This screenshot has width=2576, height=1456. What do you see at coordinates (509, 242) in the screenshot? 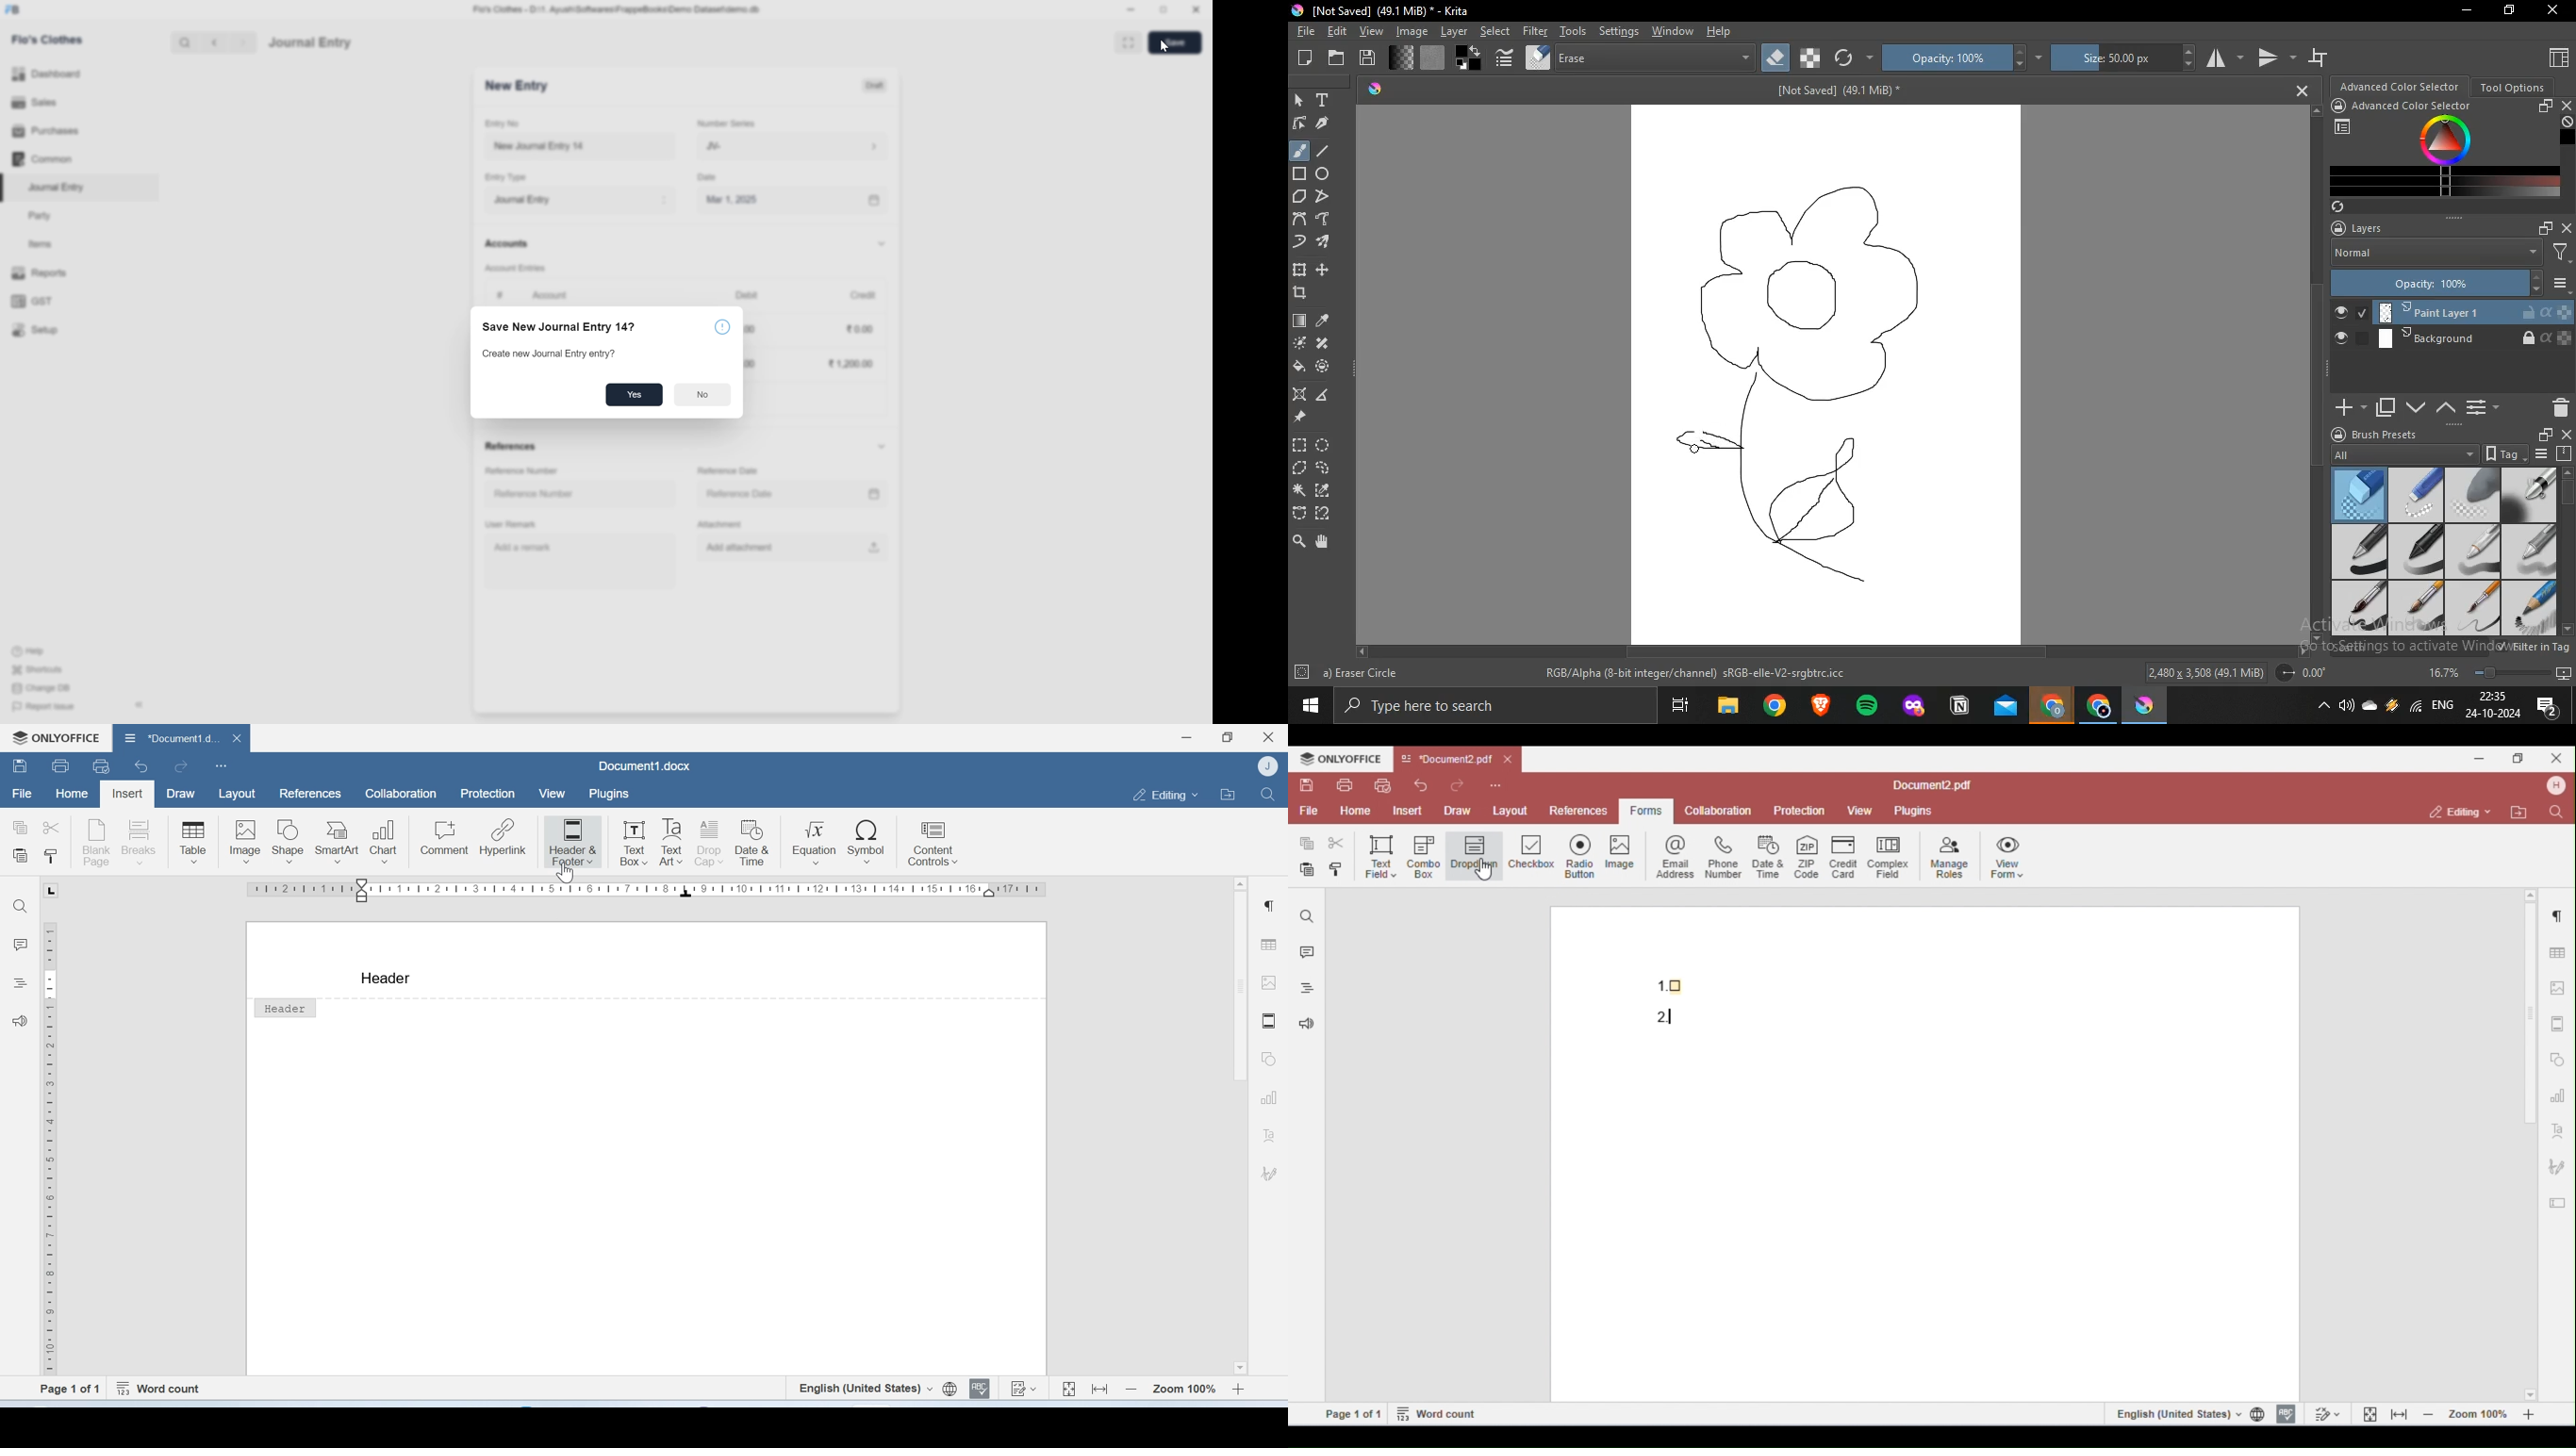
I see `Accounts` at bounding box center [509, 242].